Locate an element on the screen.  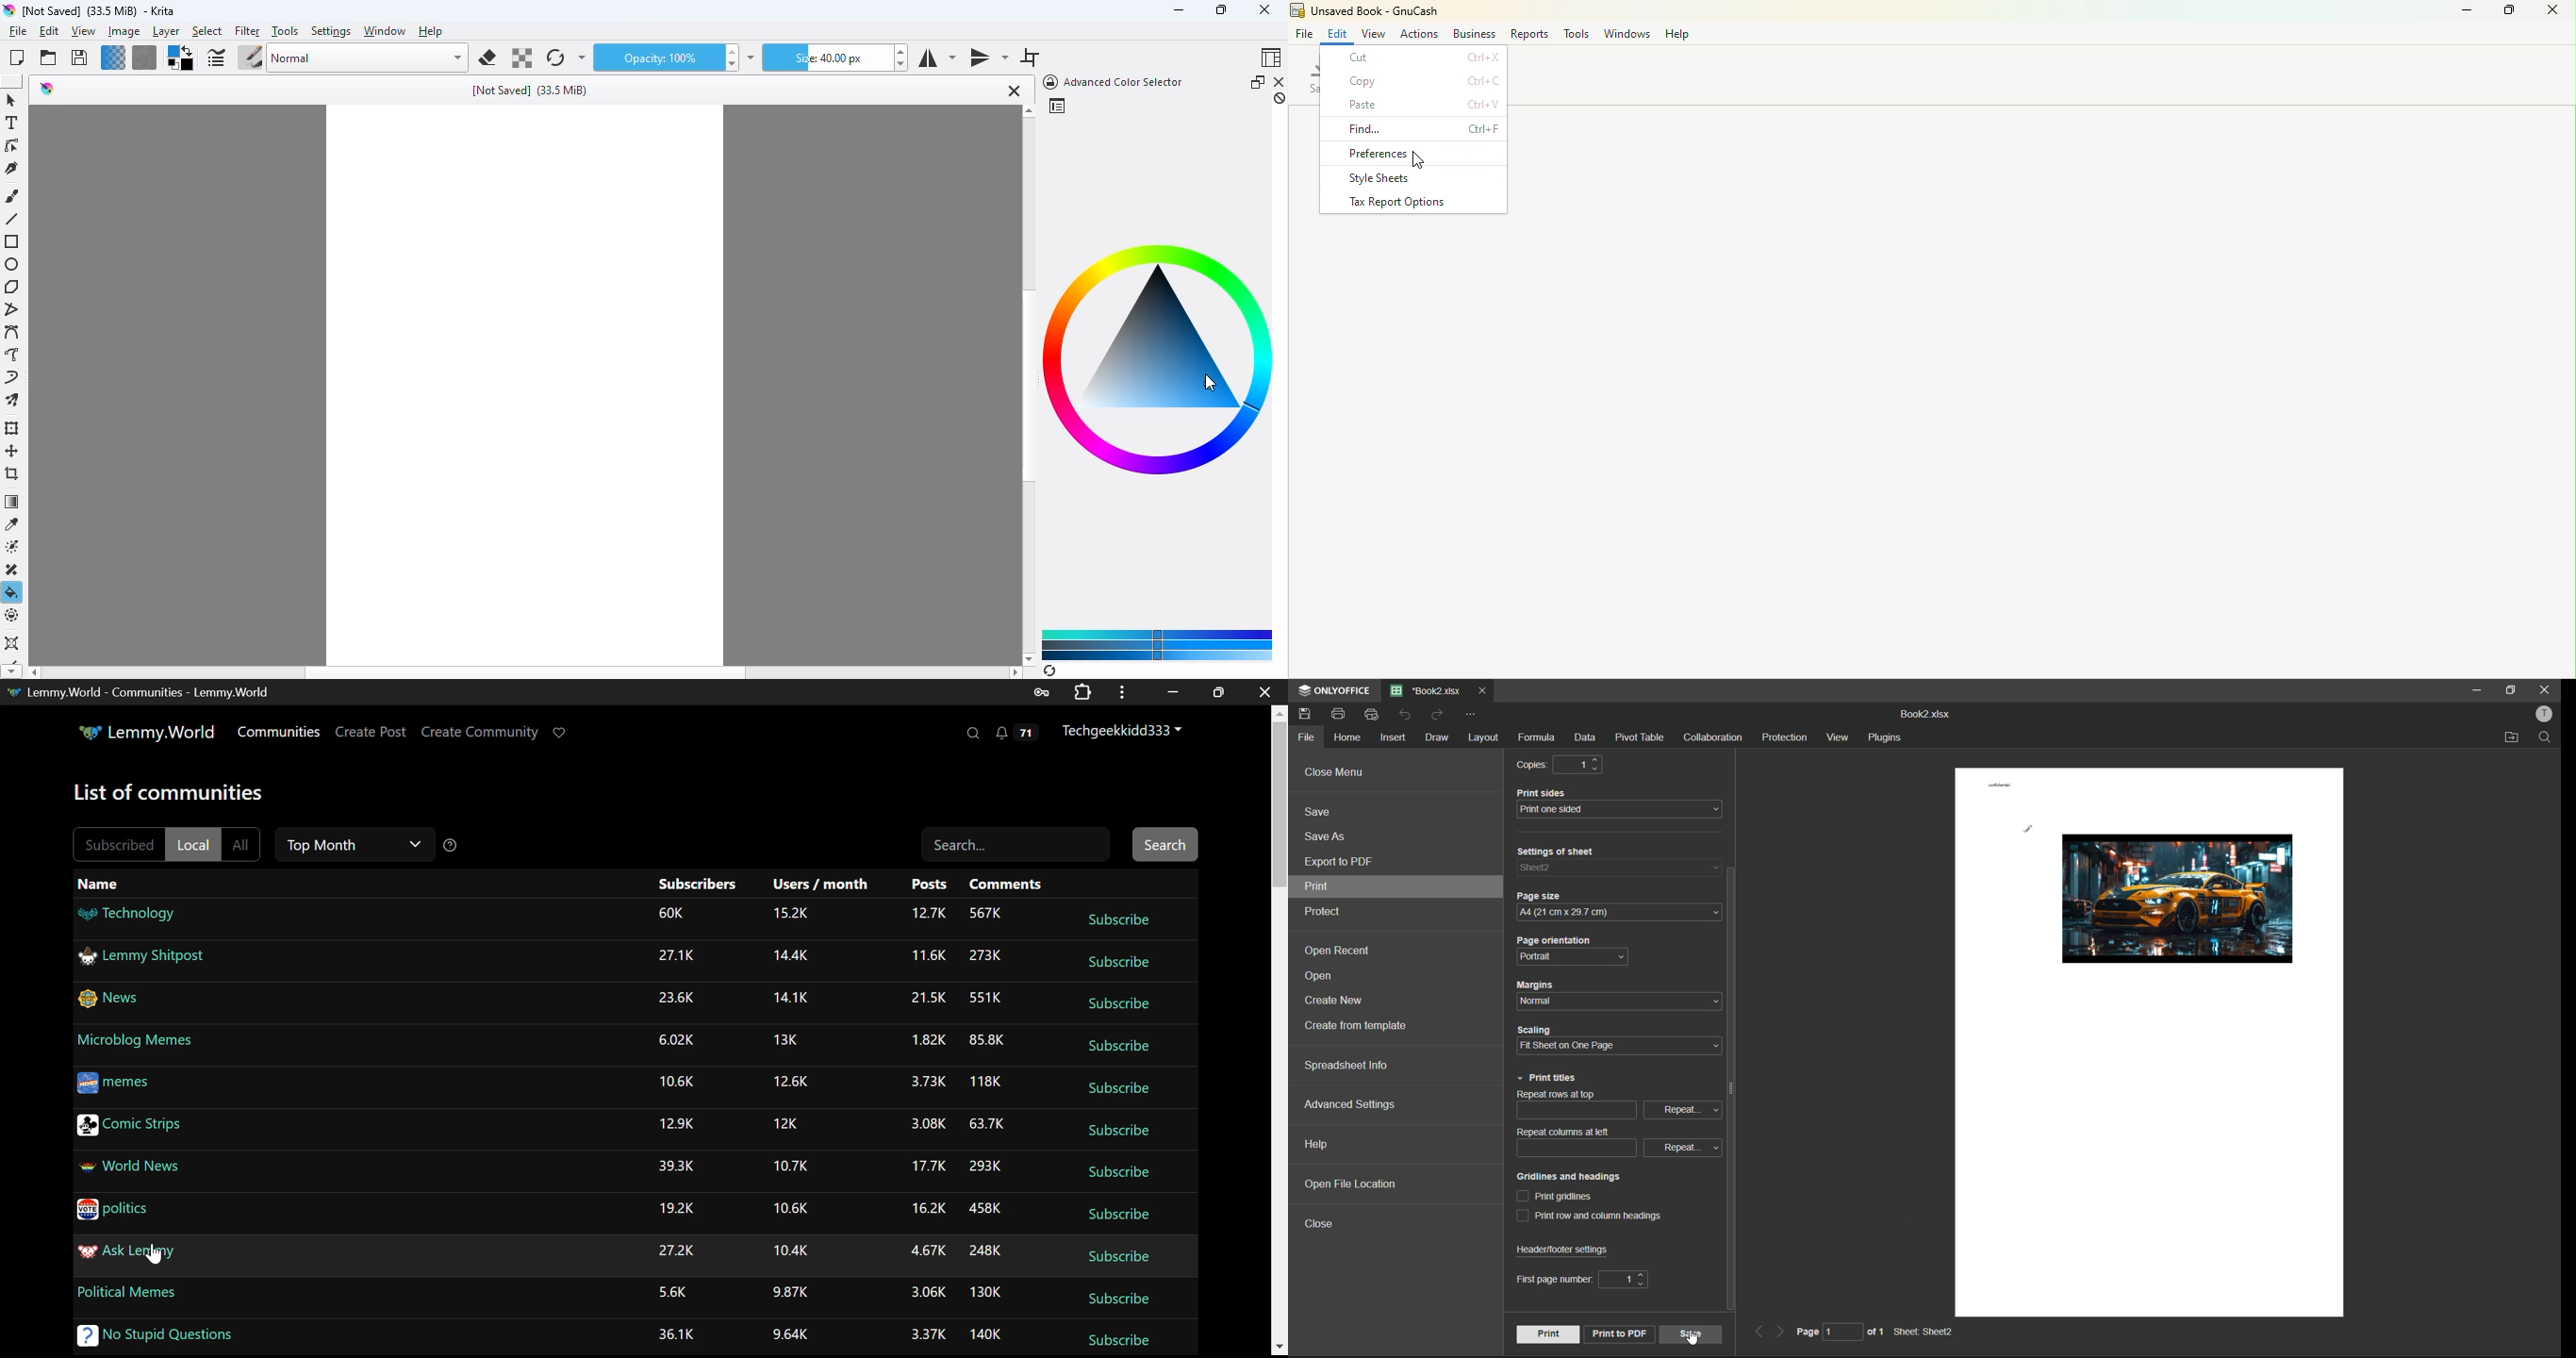
Technology Community is located at coordinates (125, 917).